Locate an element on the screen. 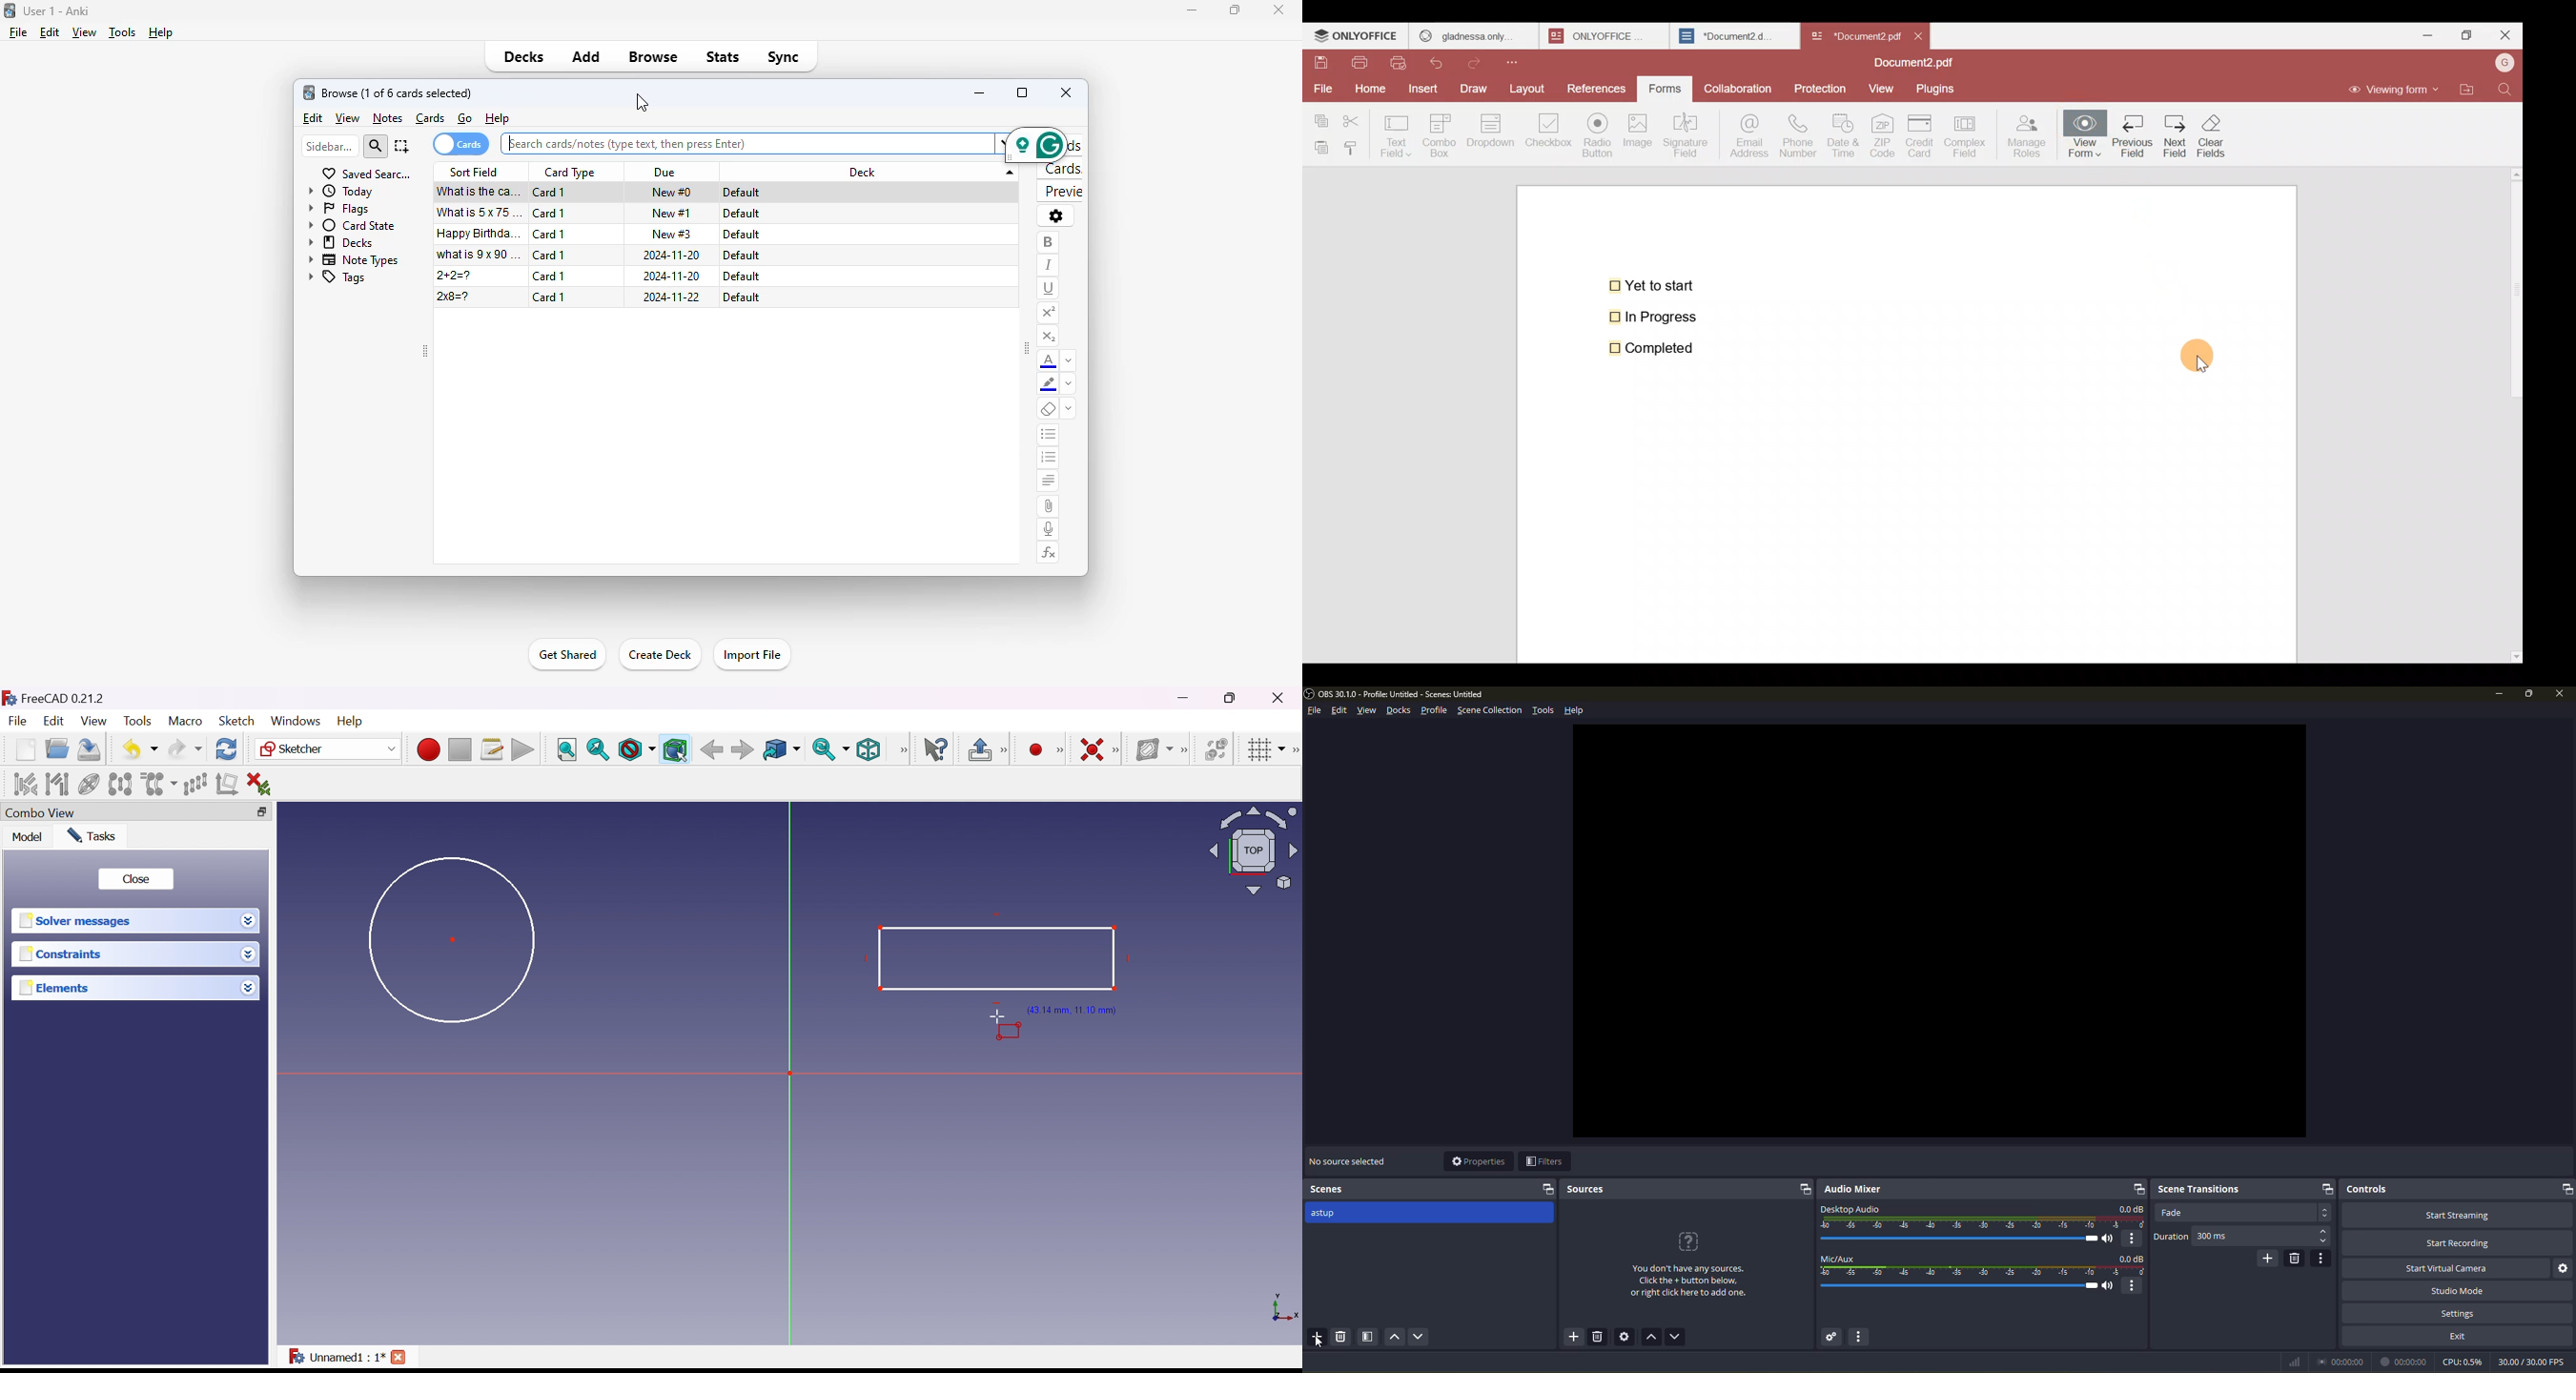  edit is located at coordinates (314, 117).